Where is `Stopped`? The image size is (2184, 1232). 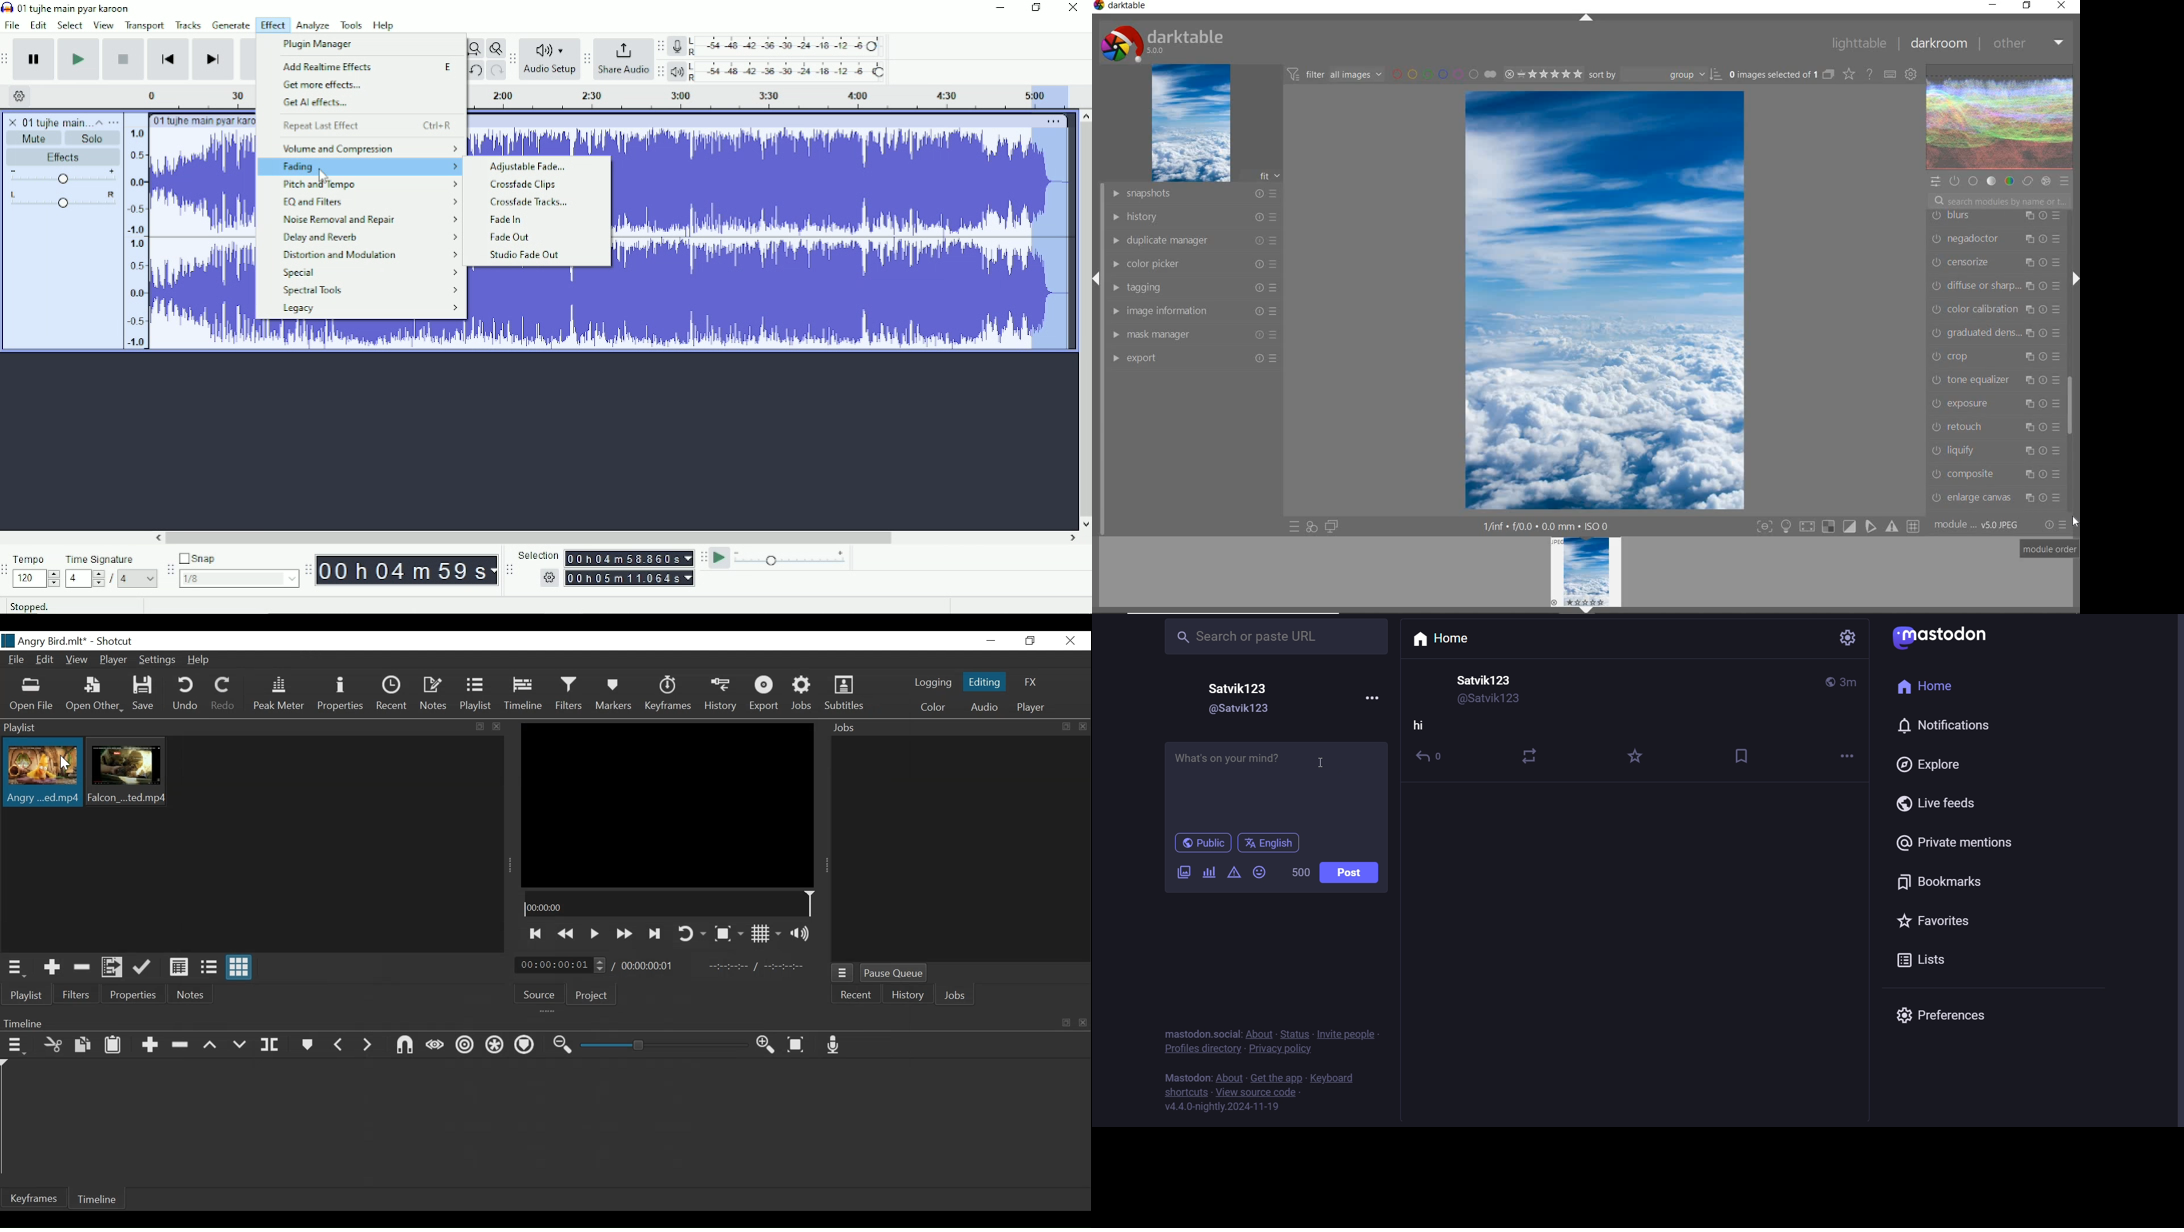 Stopped is located at coordinates (27, 607).